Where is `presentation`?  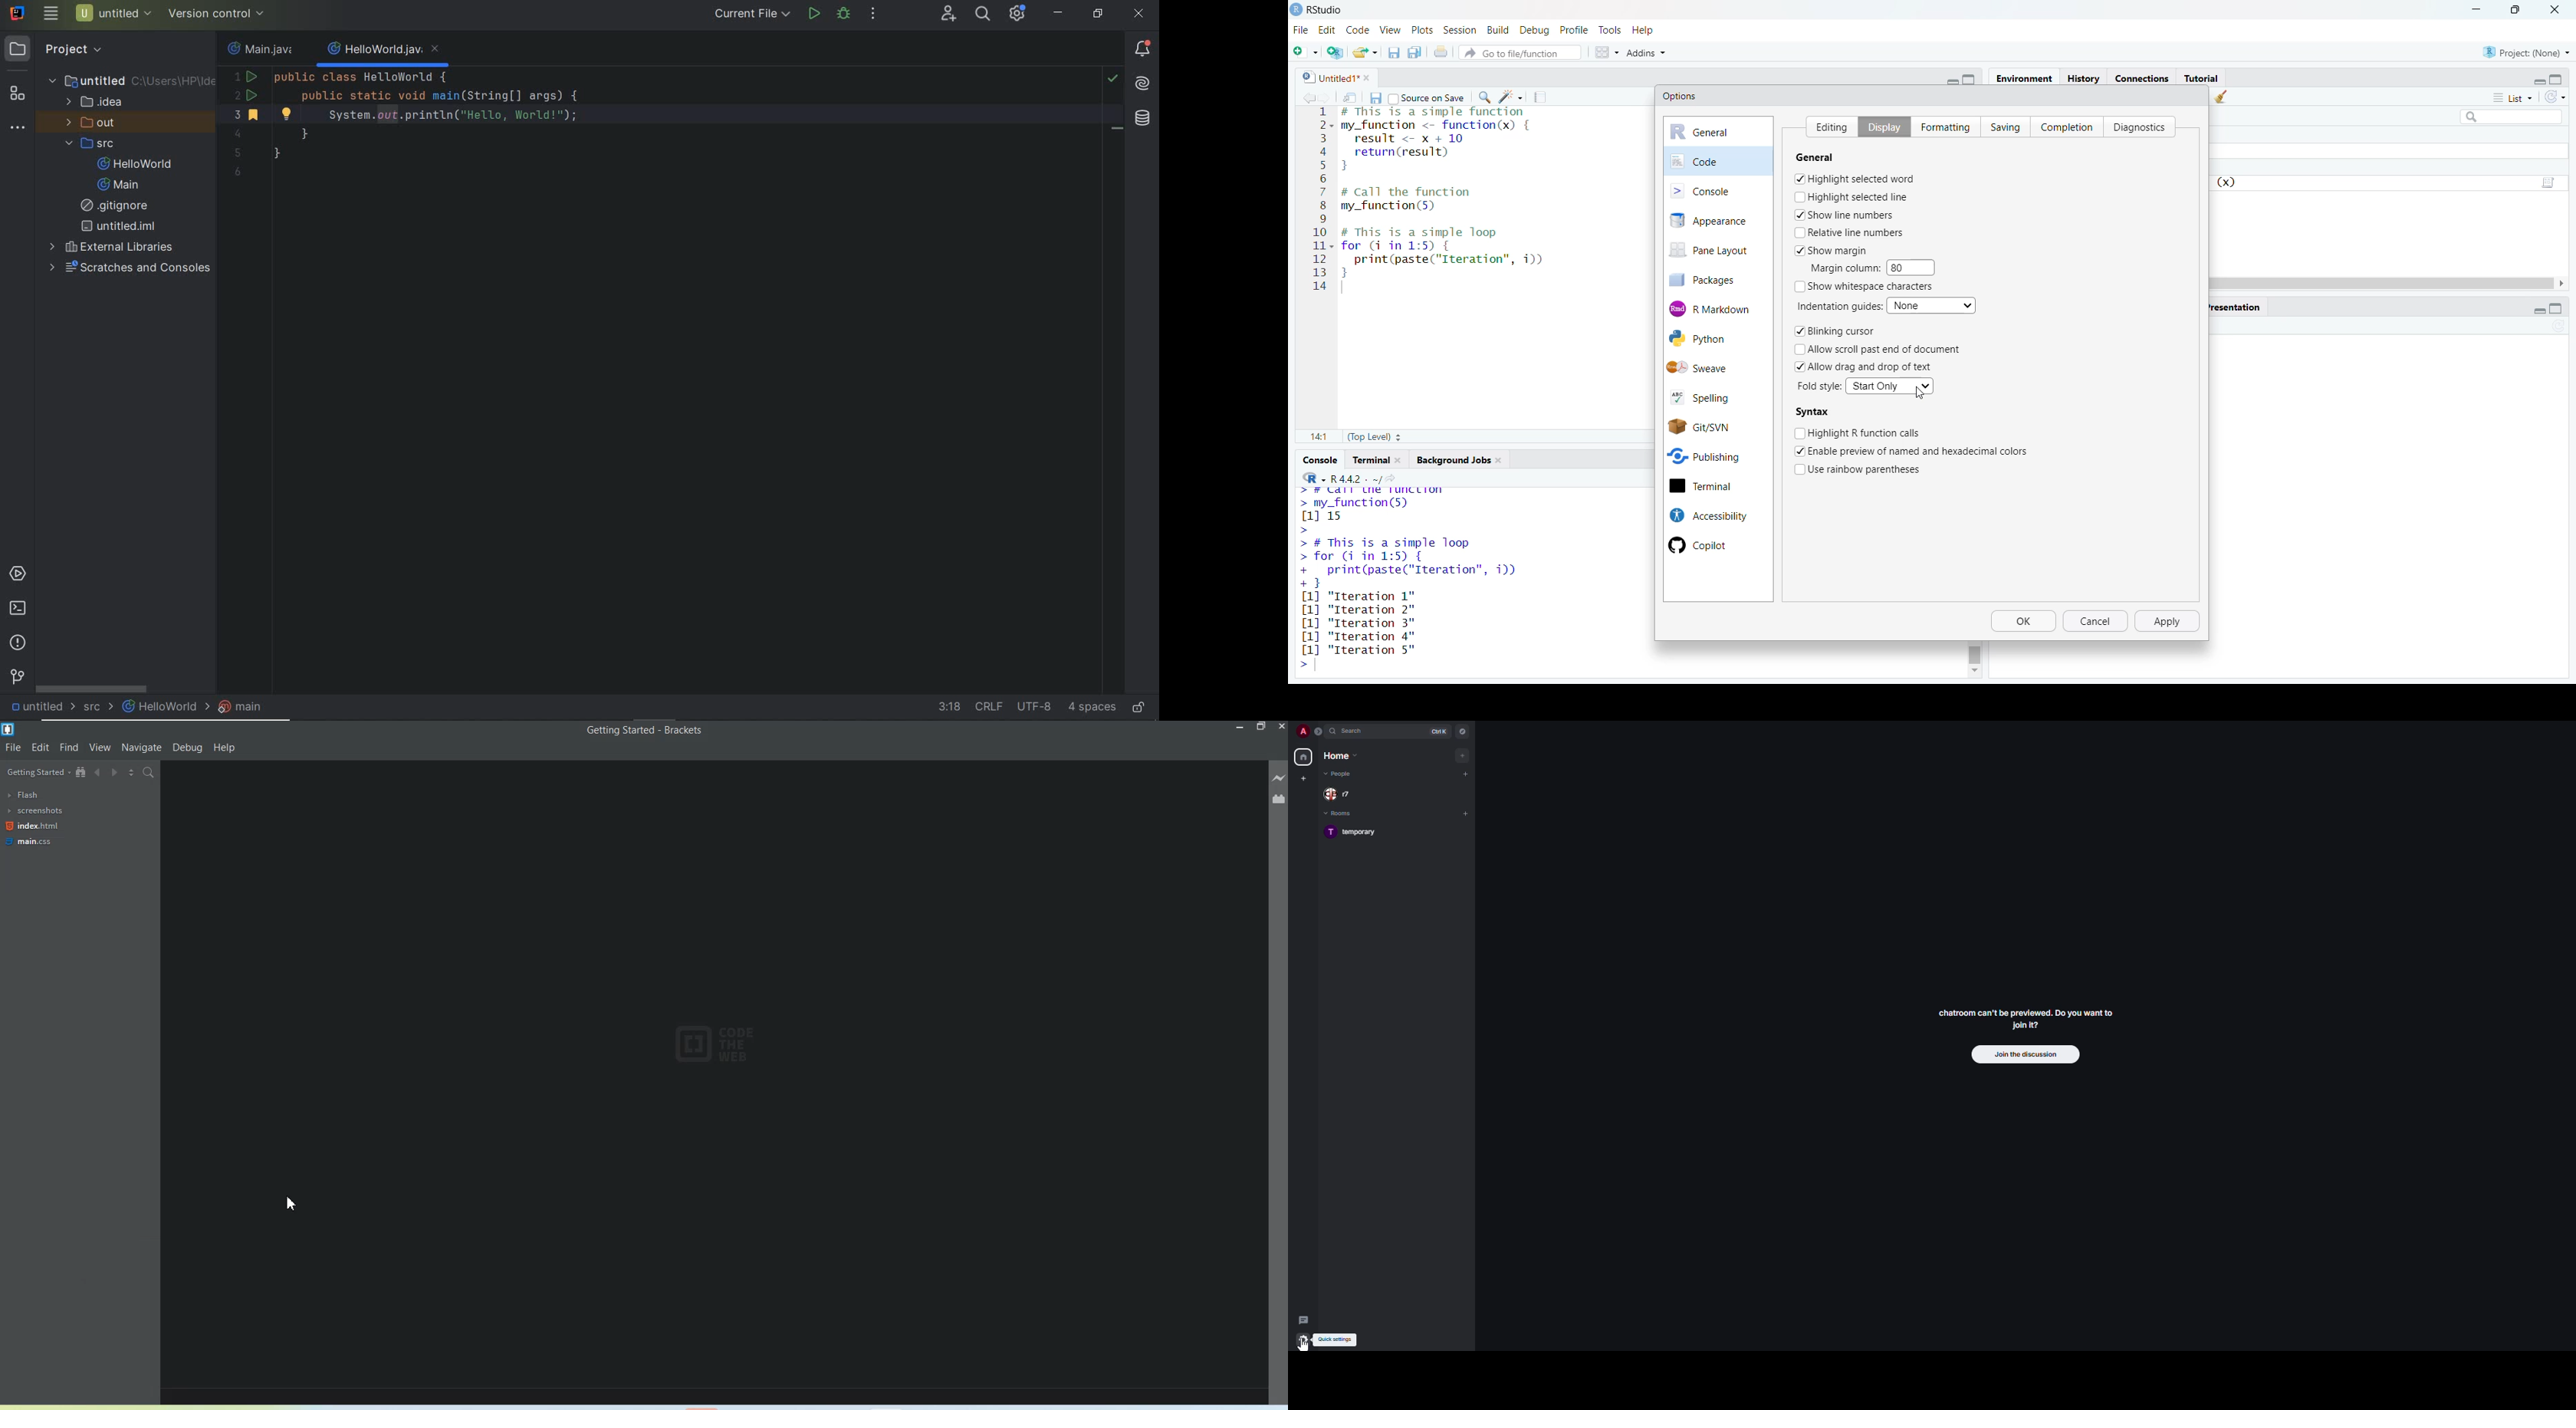
presentation is located at coordinates (2237, 306).